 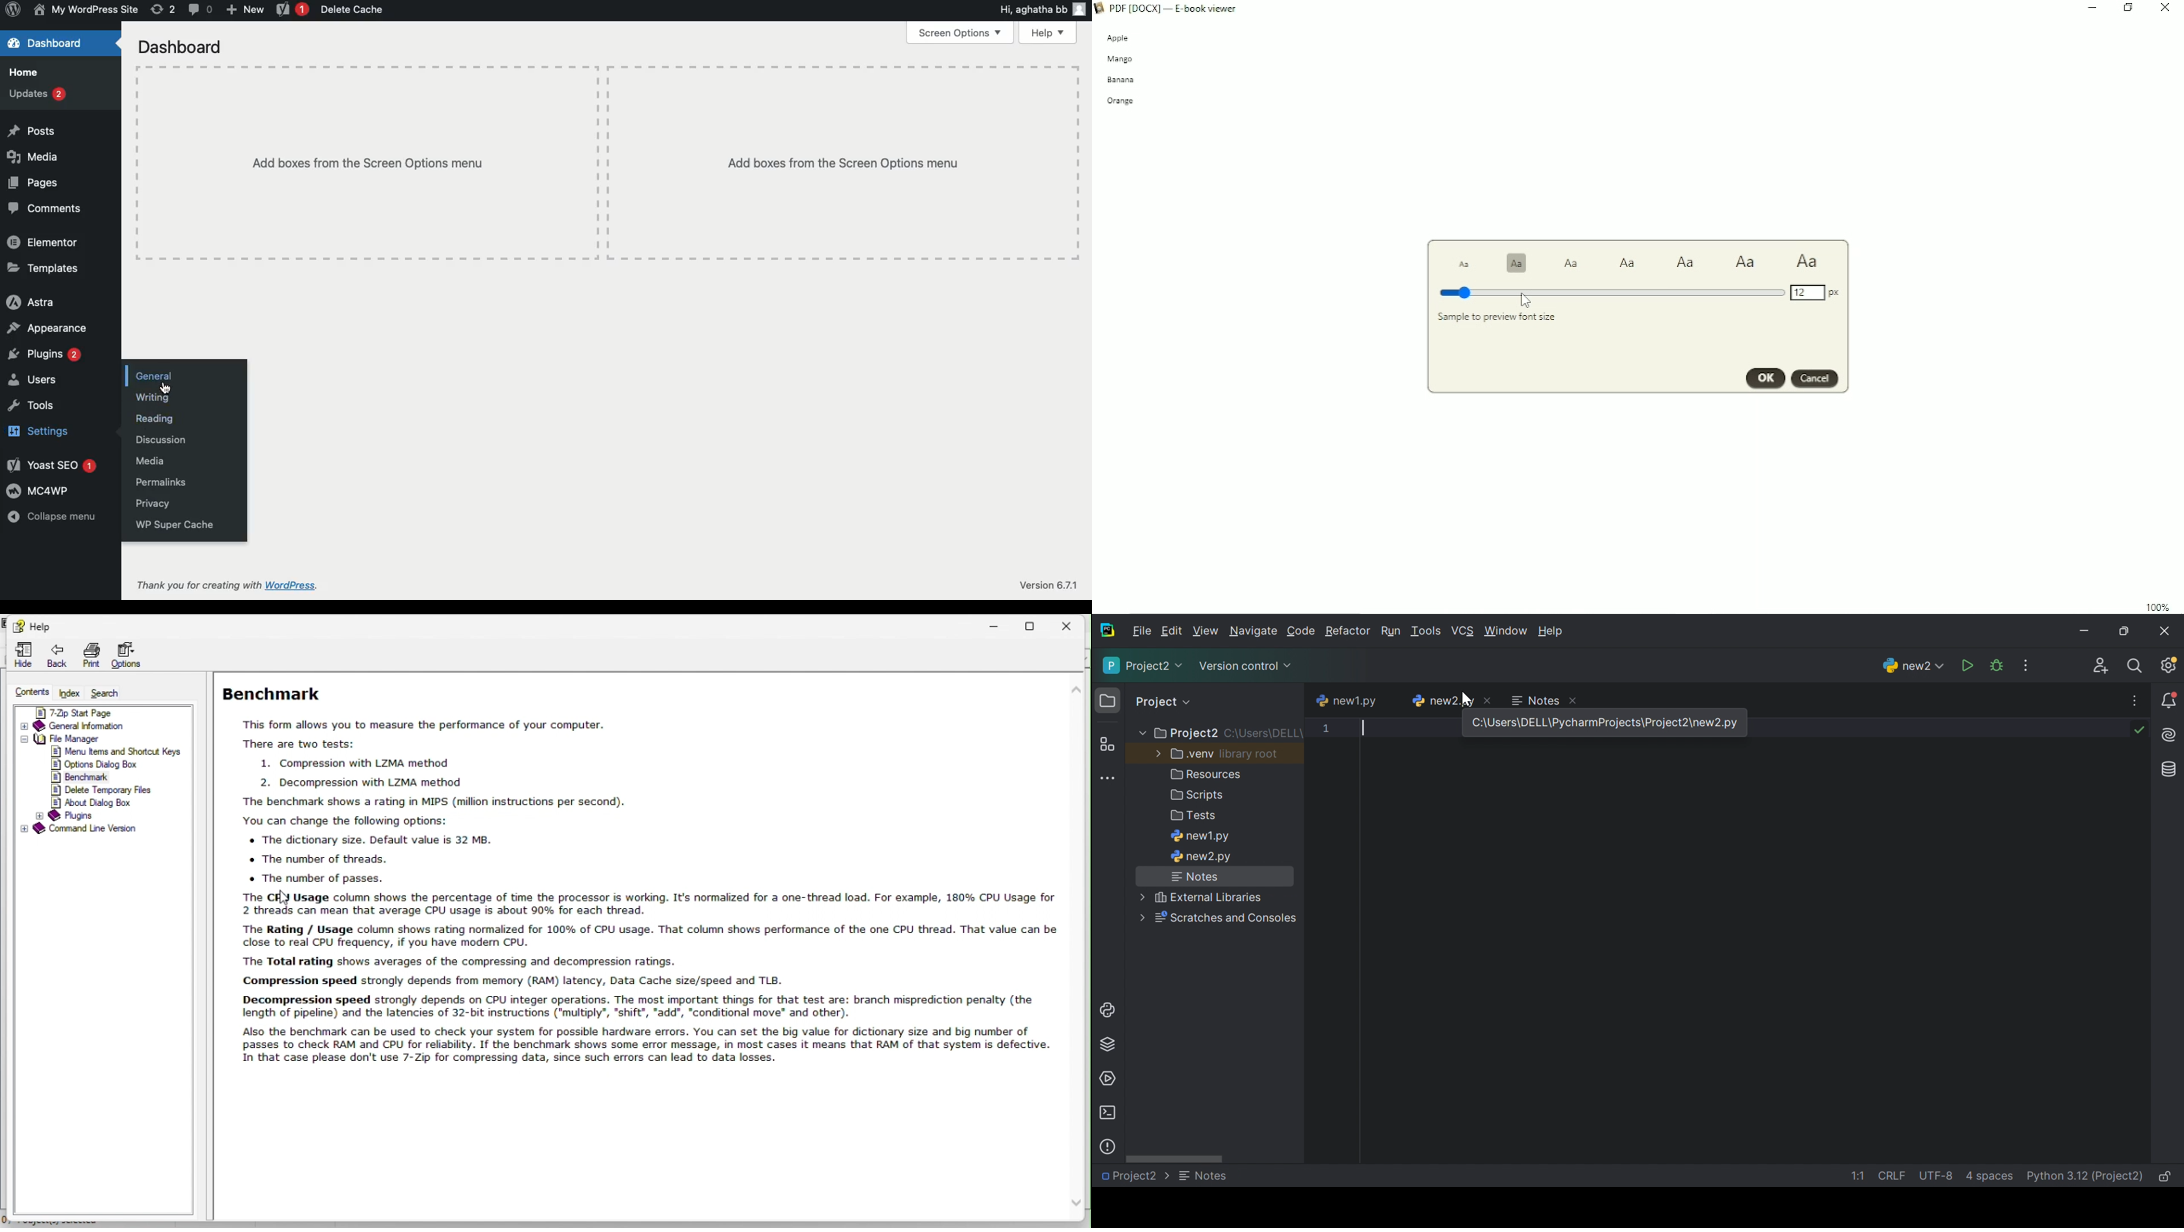 What do you see at coordinates (117, 692) in the screenshot?
I see `Search` at bounding box center [117, 692].